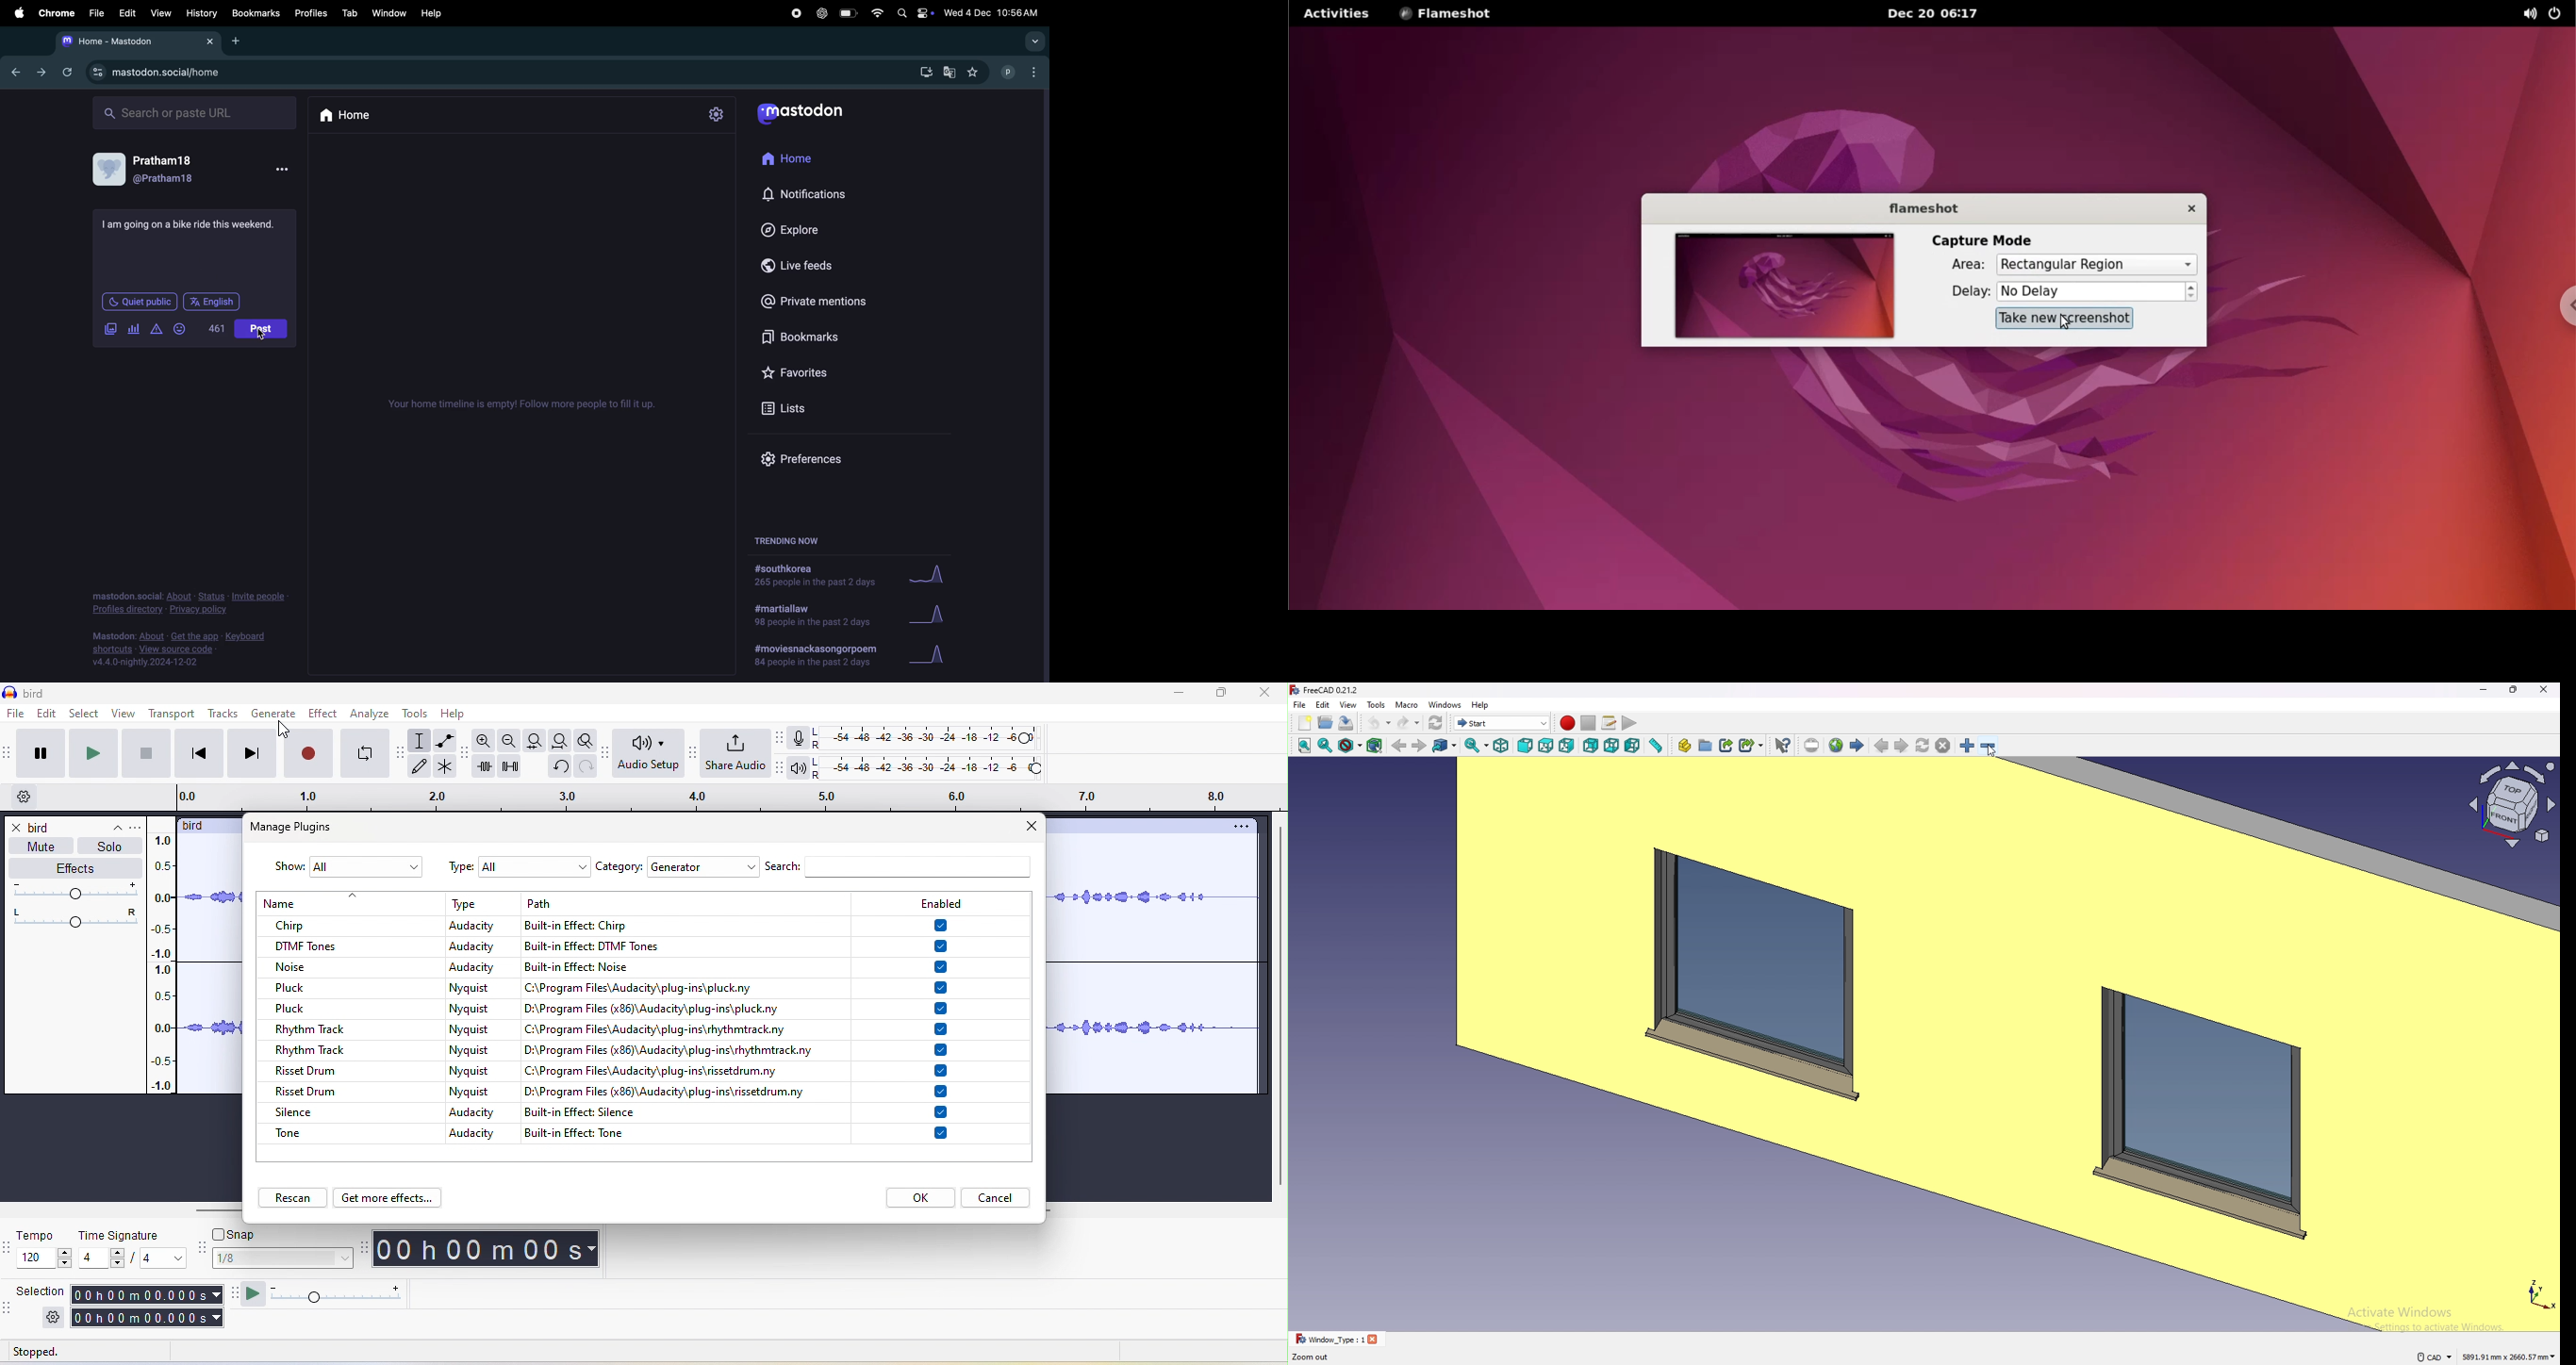  What do you see at coordinates (1567, 723) in the screenshot?
I see `macro recording` at bounding box center [1567, 723].